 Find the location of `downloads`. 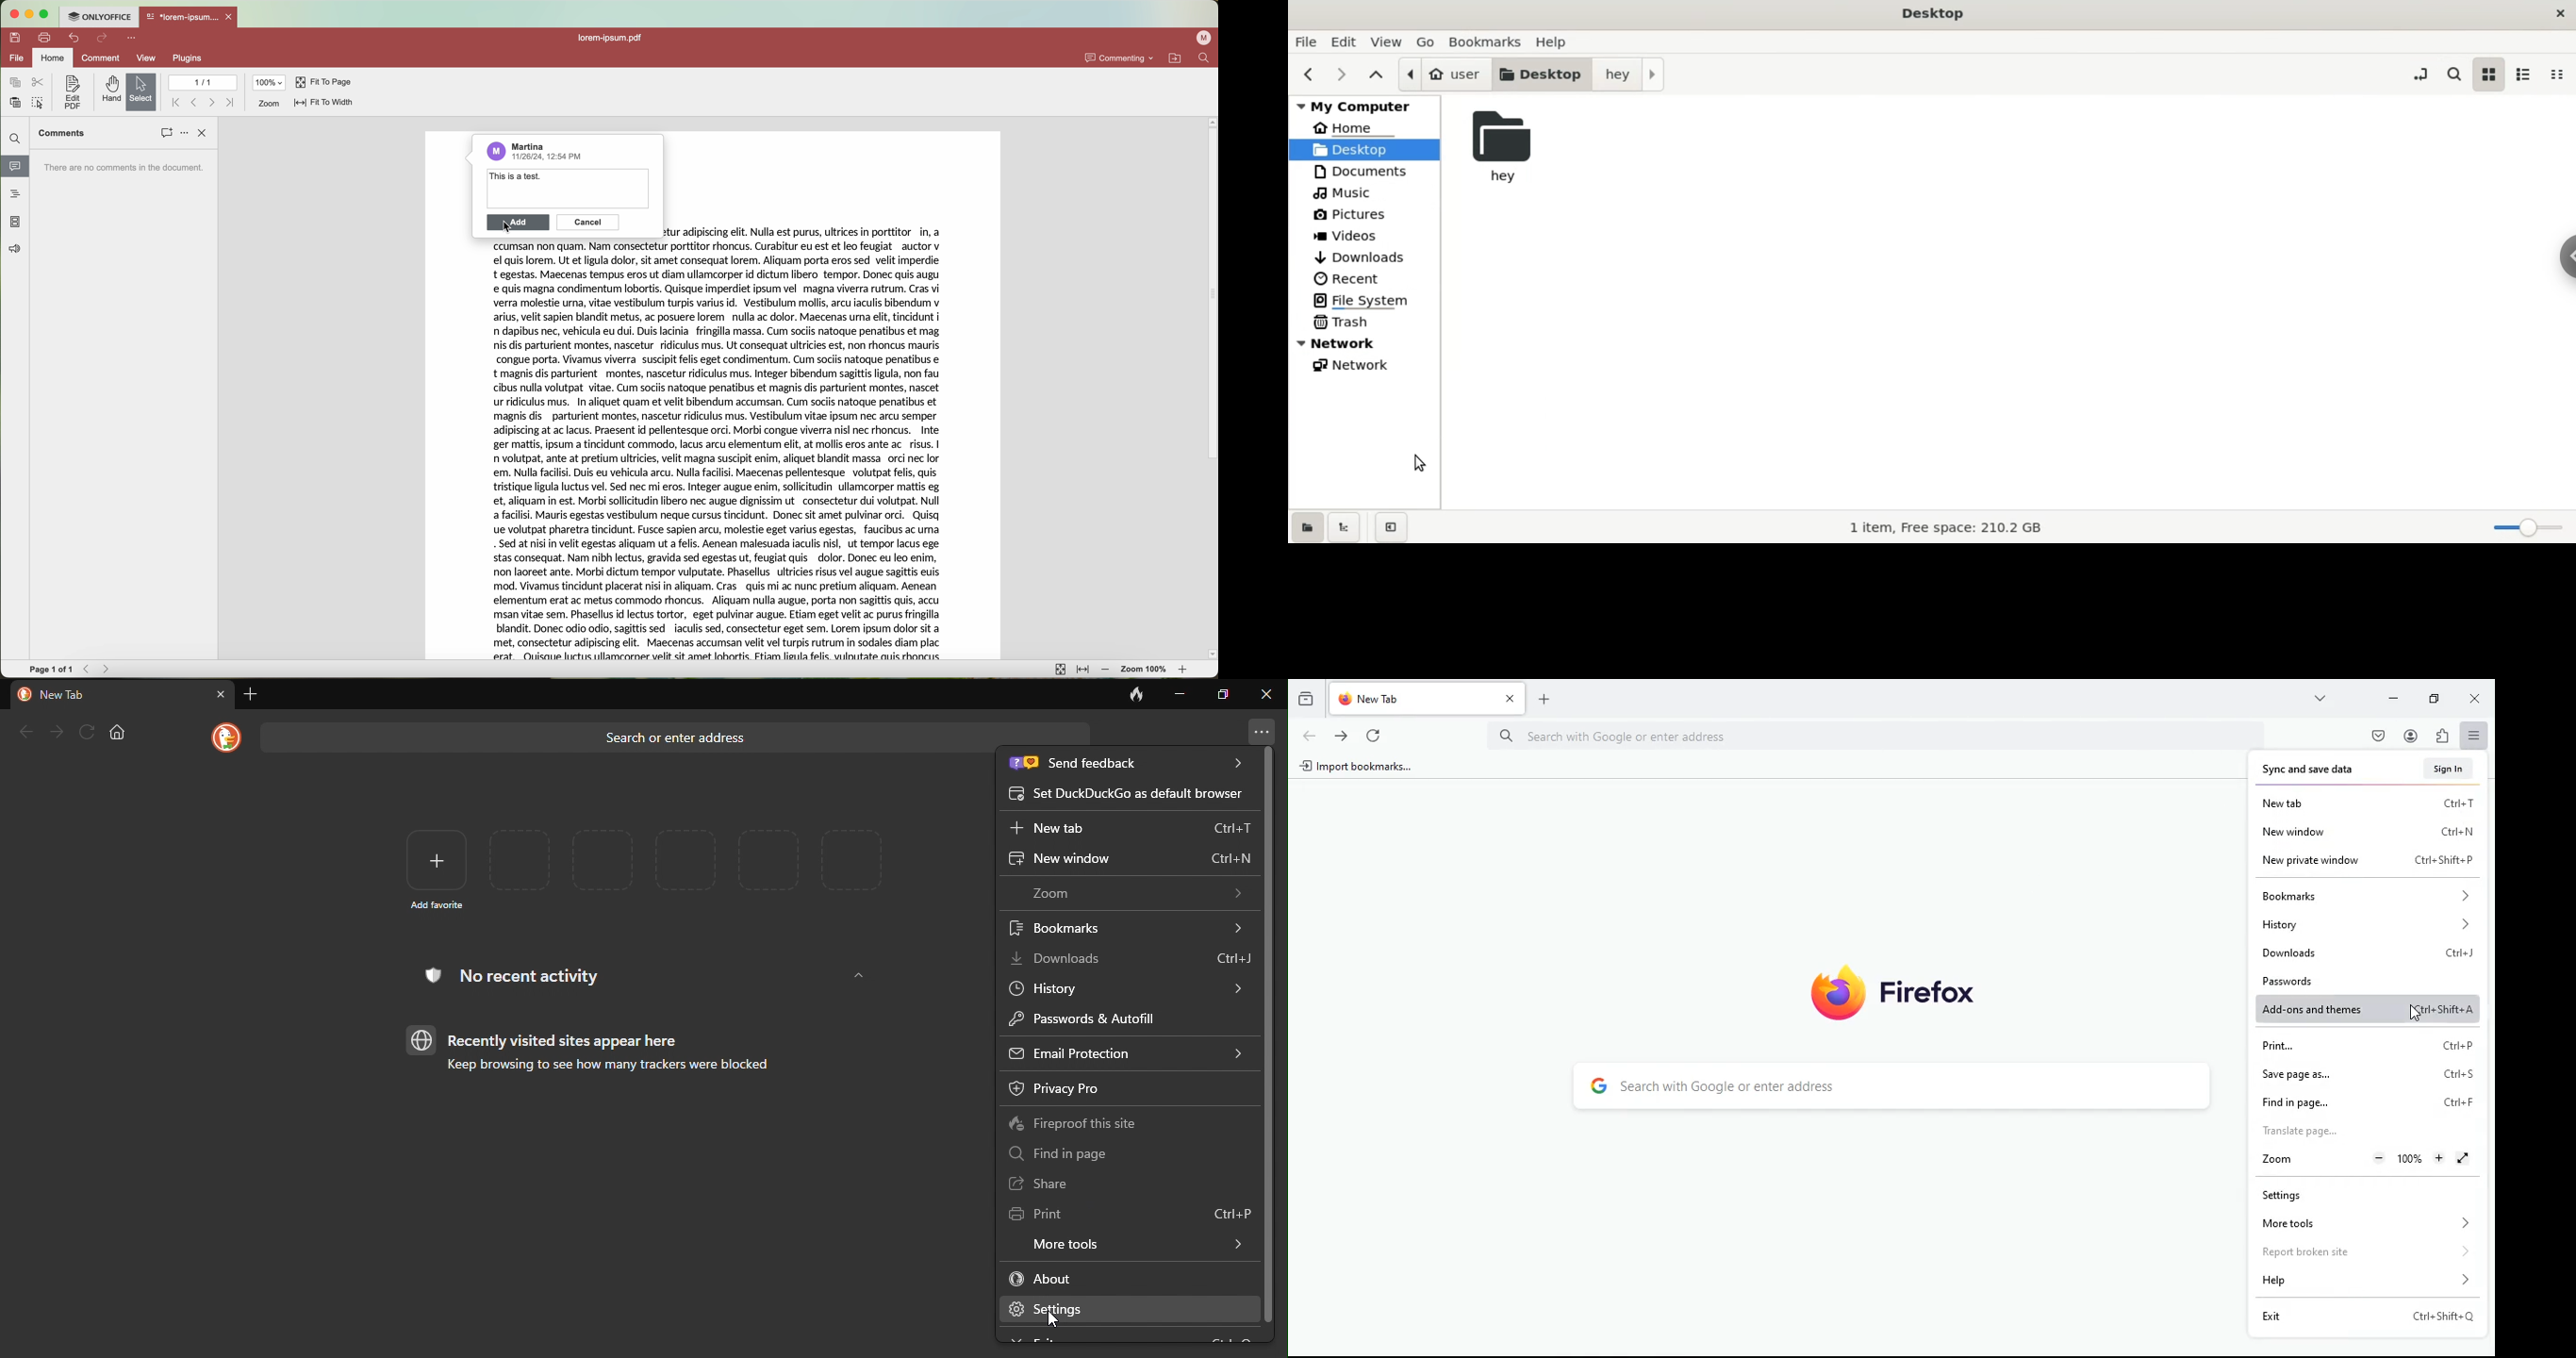

downloads is located at coordinates (1131, 958).